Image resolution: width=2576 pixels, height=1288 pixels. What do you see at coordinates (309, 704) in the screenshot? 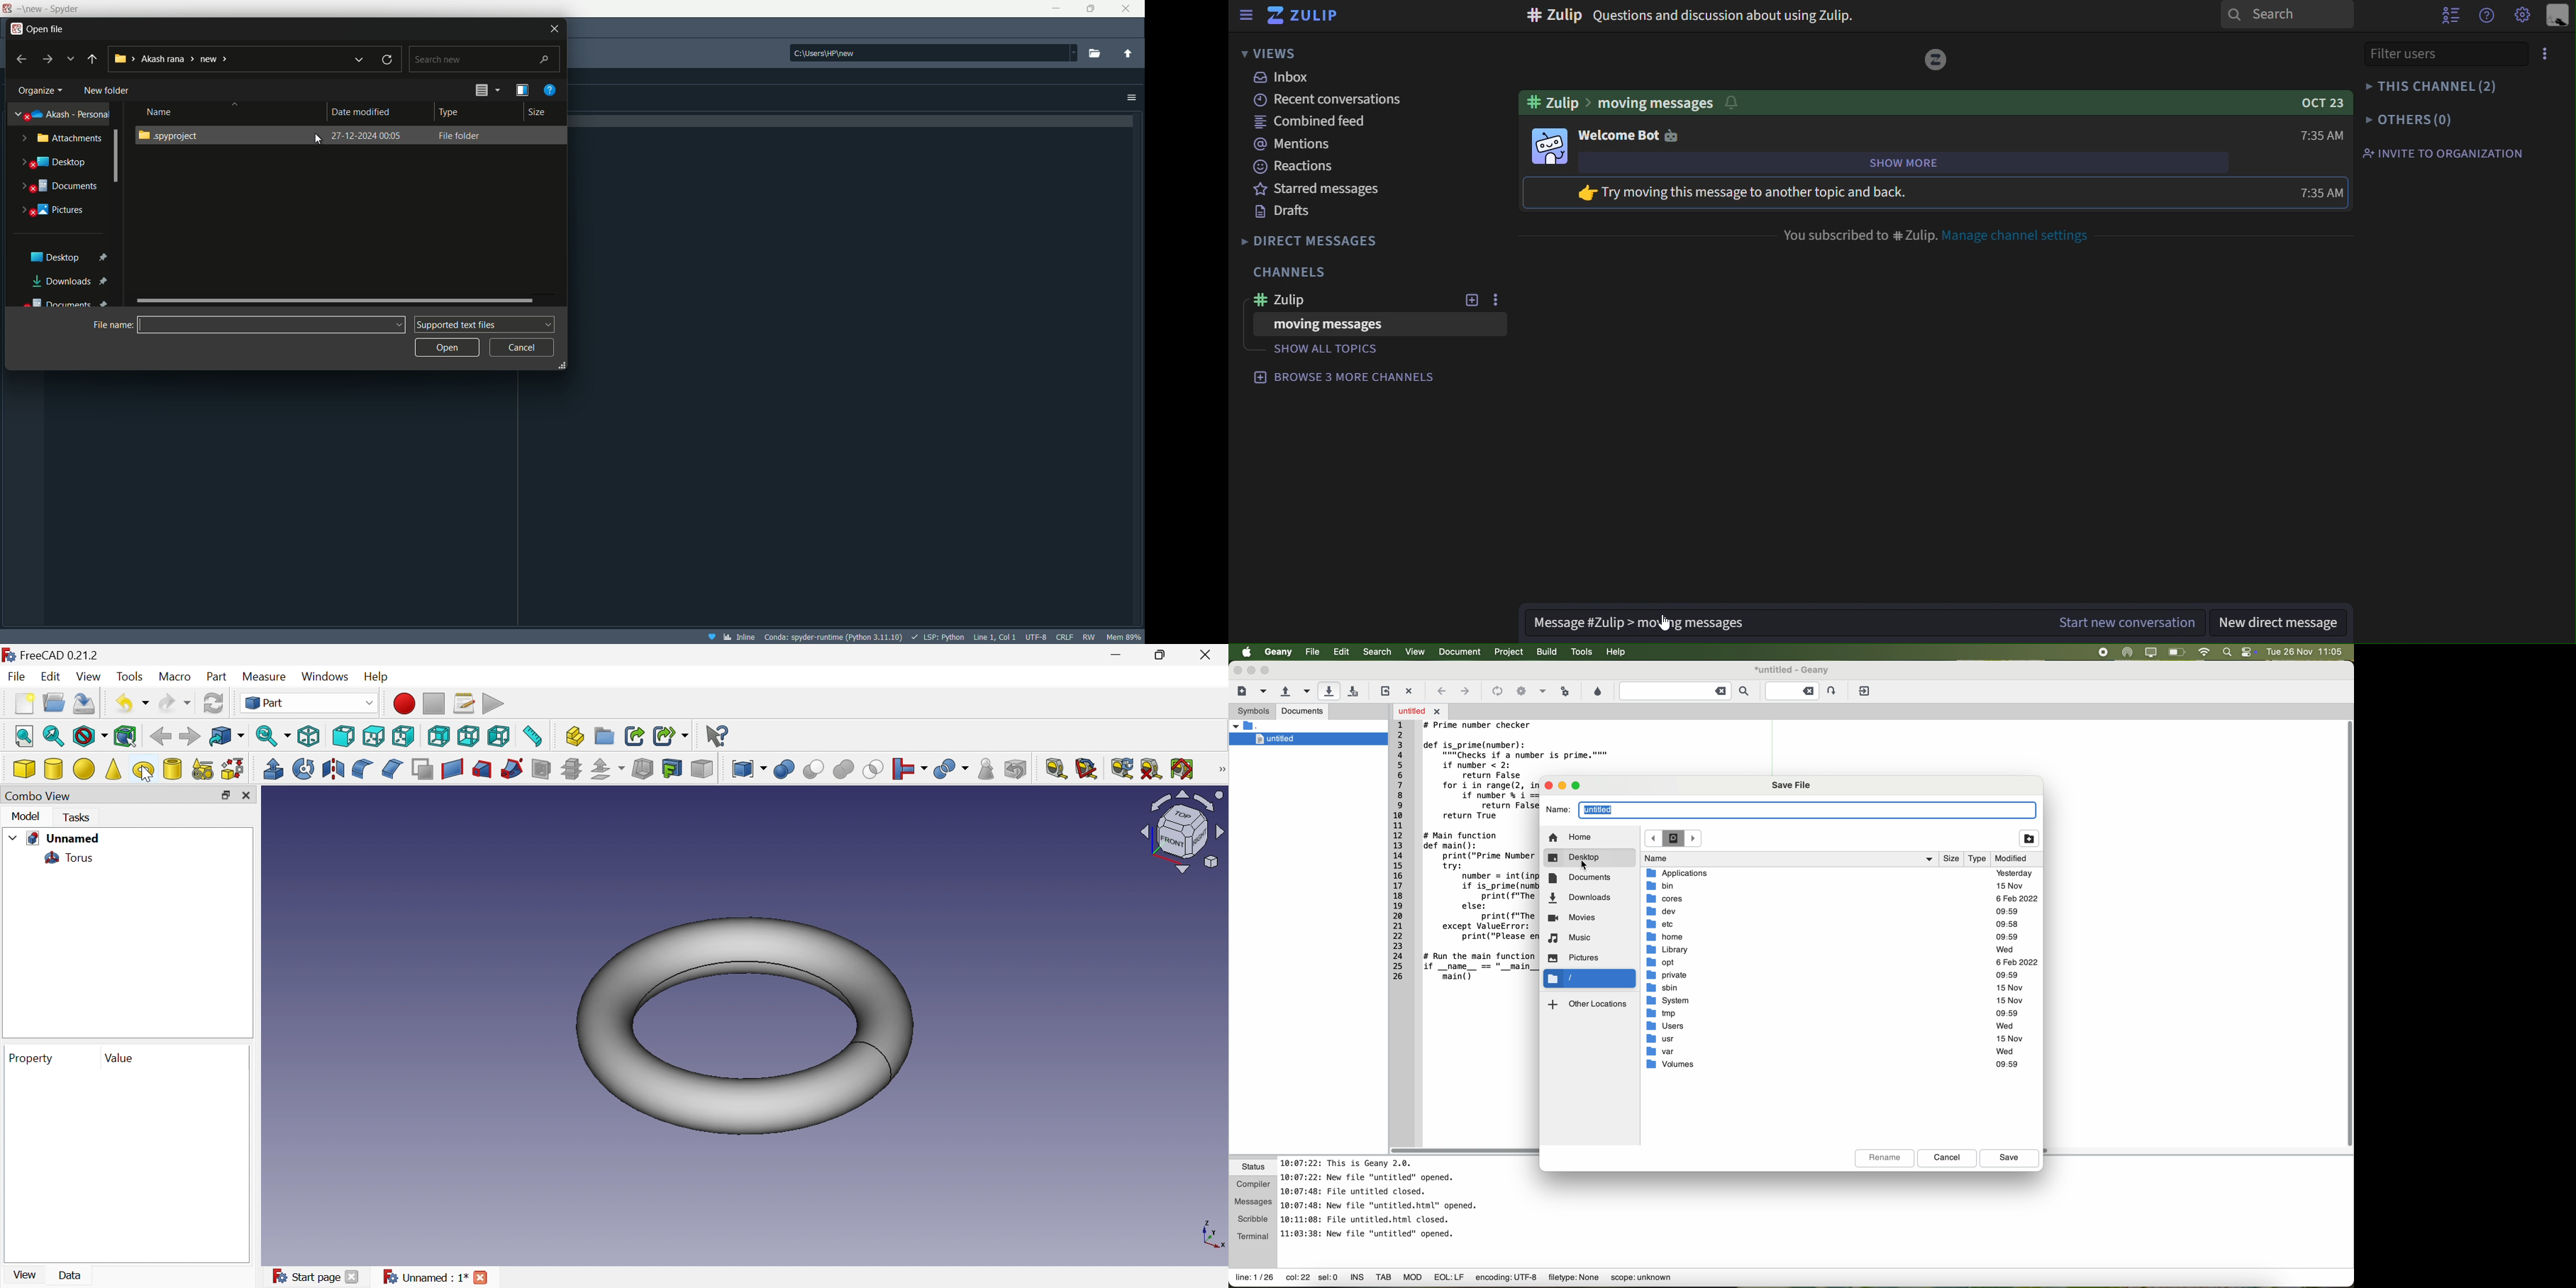
I see `Part` at bounding box center [309, 704].